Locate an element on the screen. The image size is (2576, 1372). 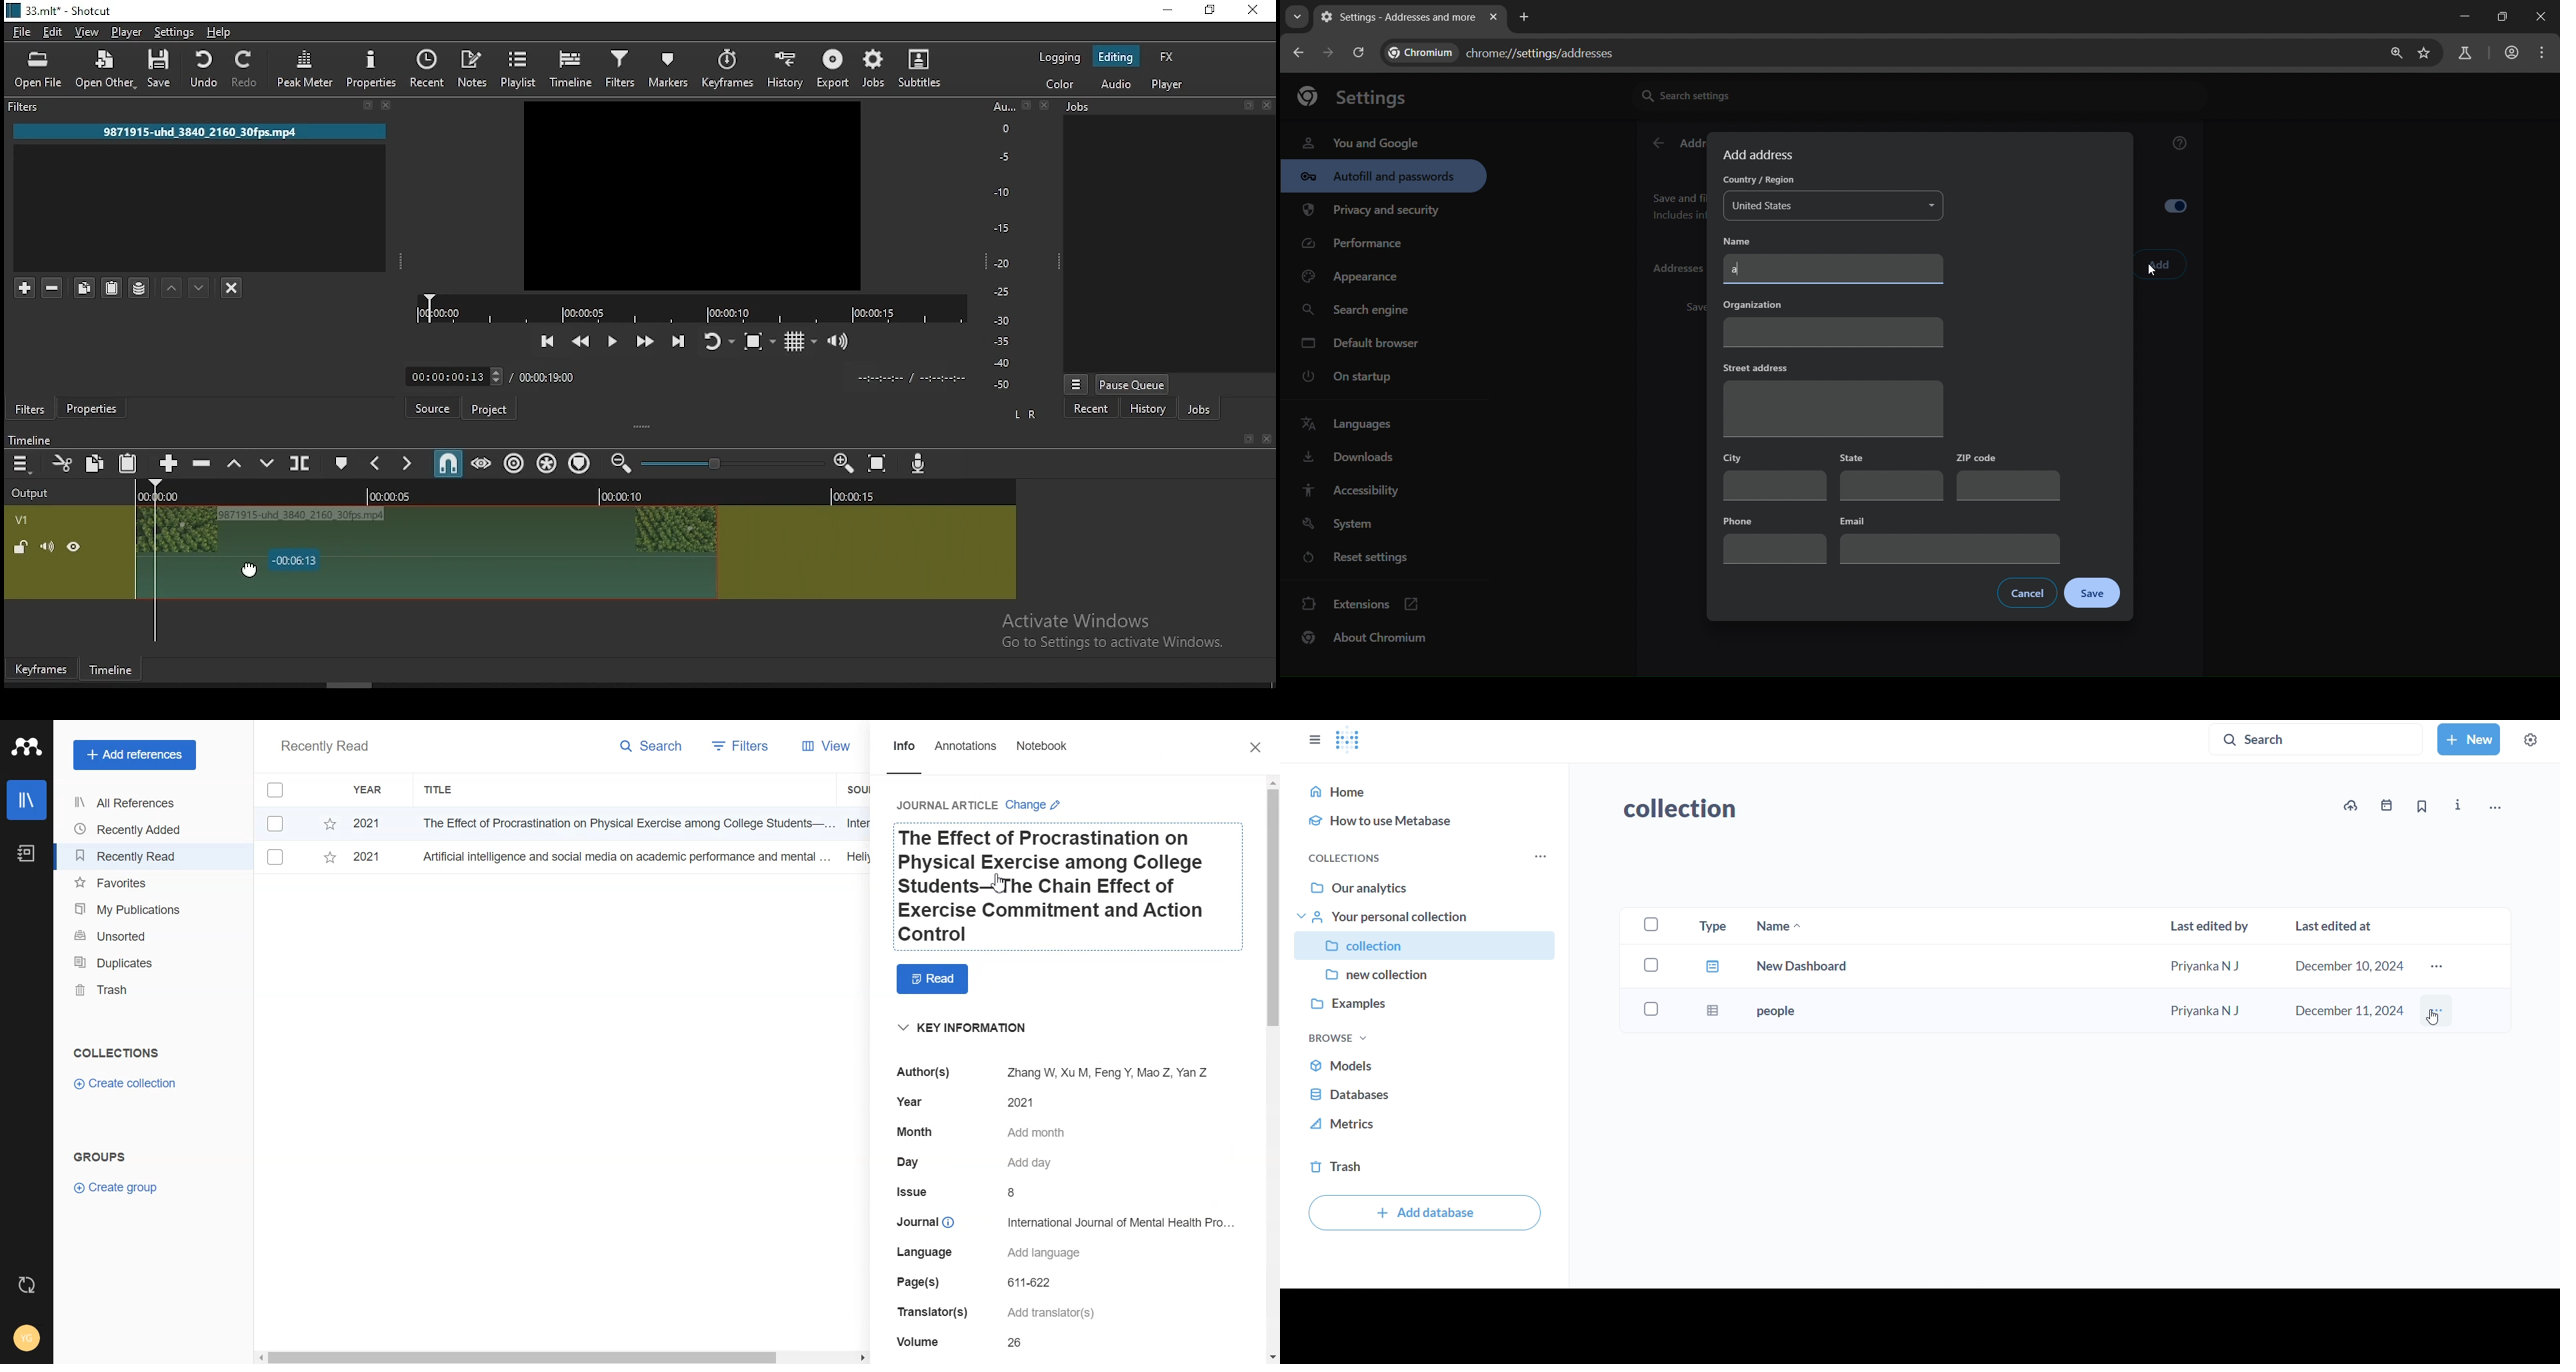
Starred is located at coordinates (329, 824).